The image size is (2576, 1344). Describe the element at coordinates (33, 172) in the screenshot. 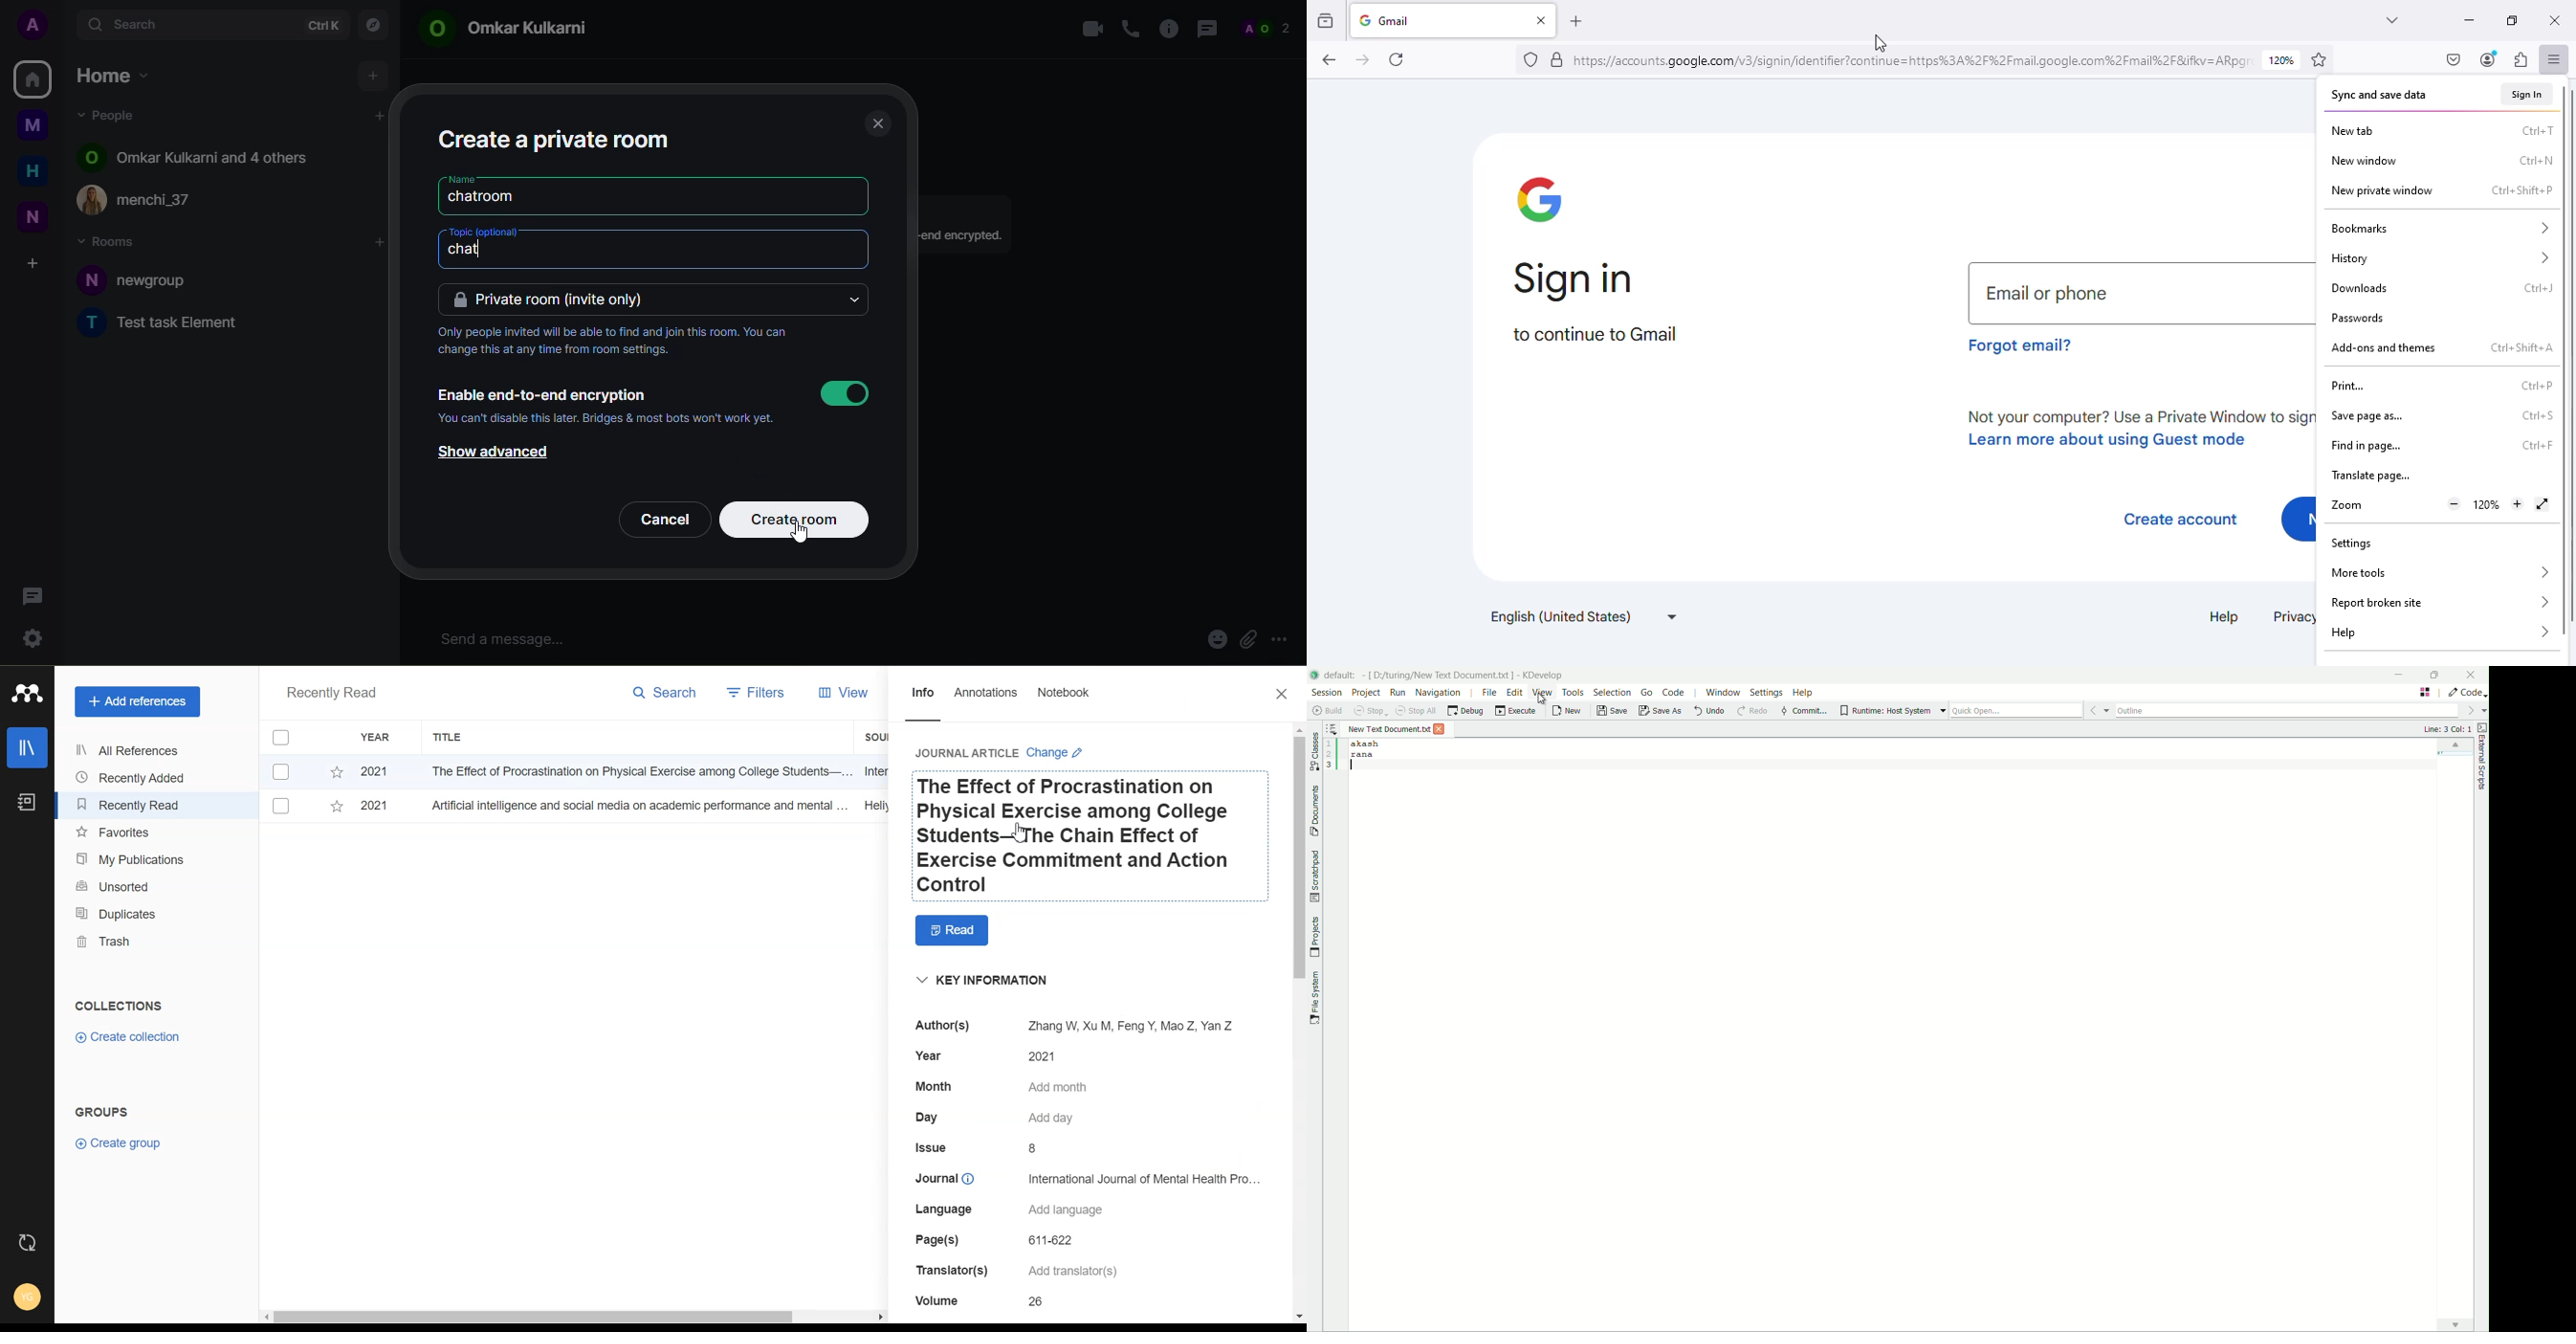

I see `home` at that location.